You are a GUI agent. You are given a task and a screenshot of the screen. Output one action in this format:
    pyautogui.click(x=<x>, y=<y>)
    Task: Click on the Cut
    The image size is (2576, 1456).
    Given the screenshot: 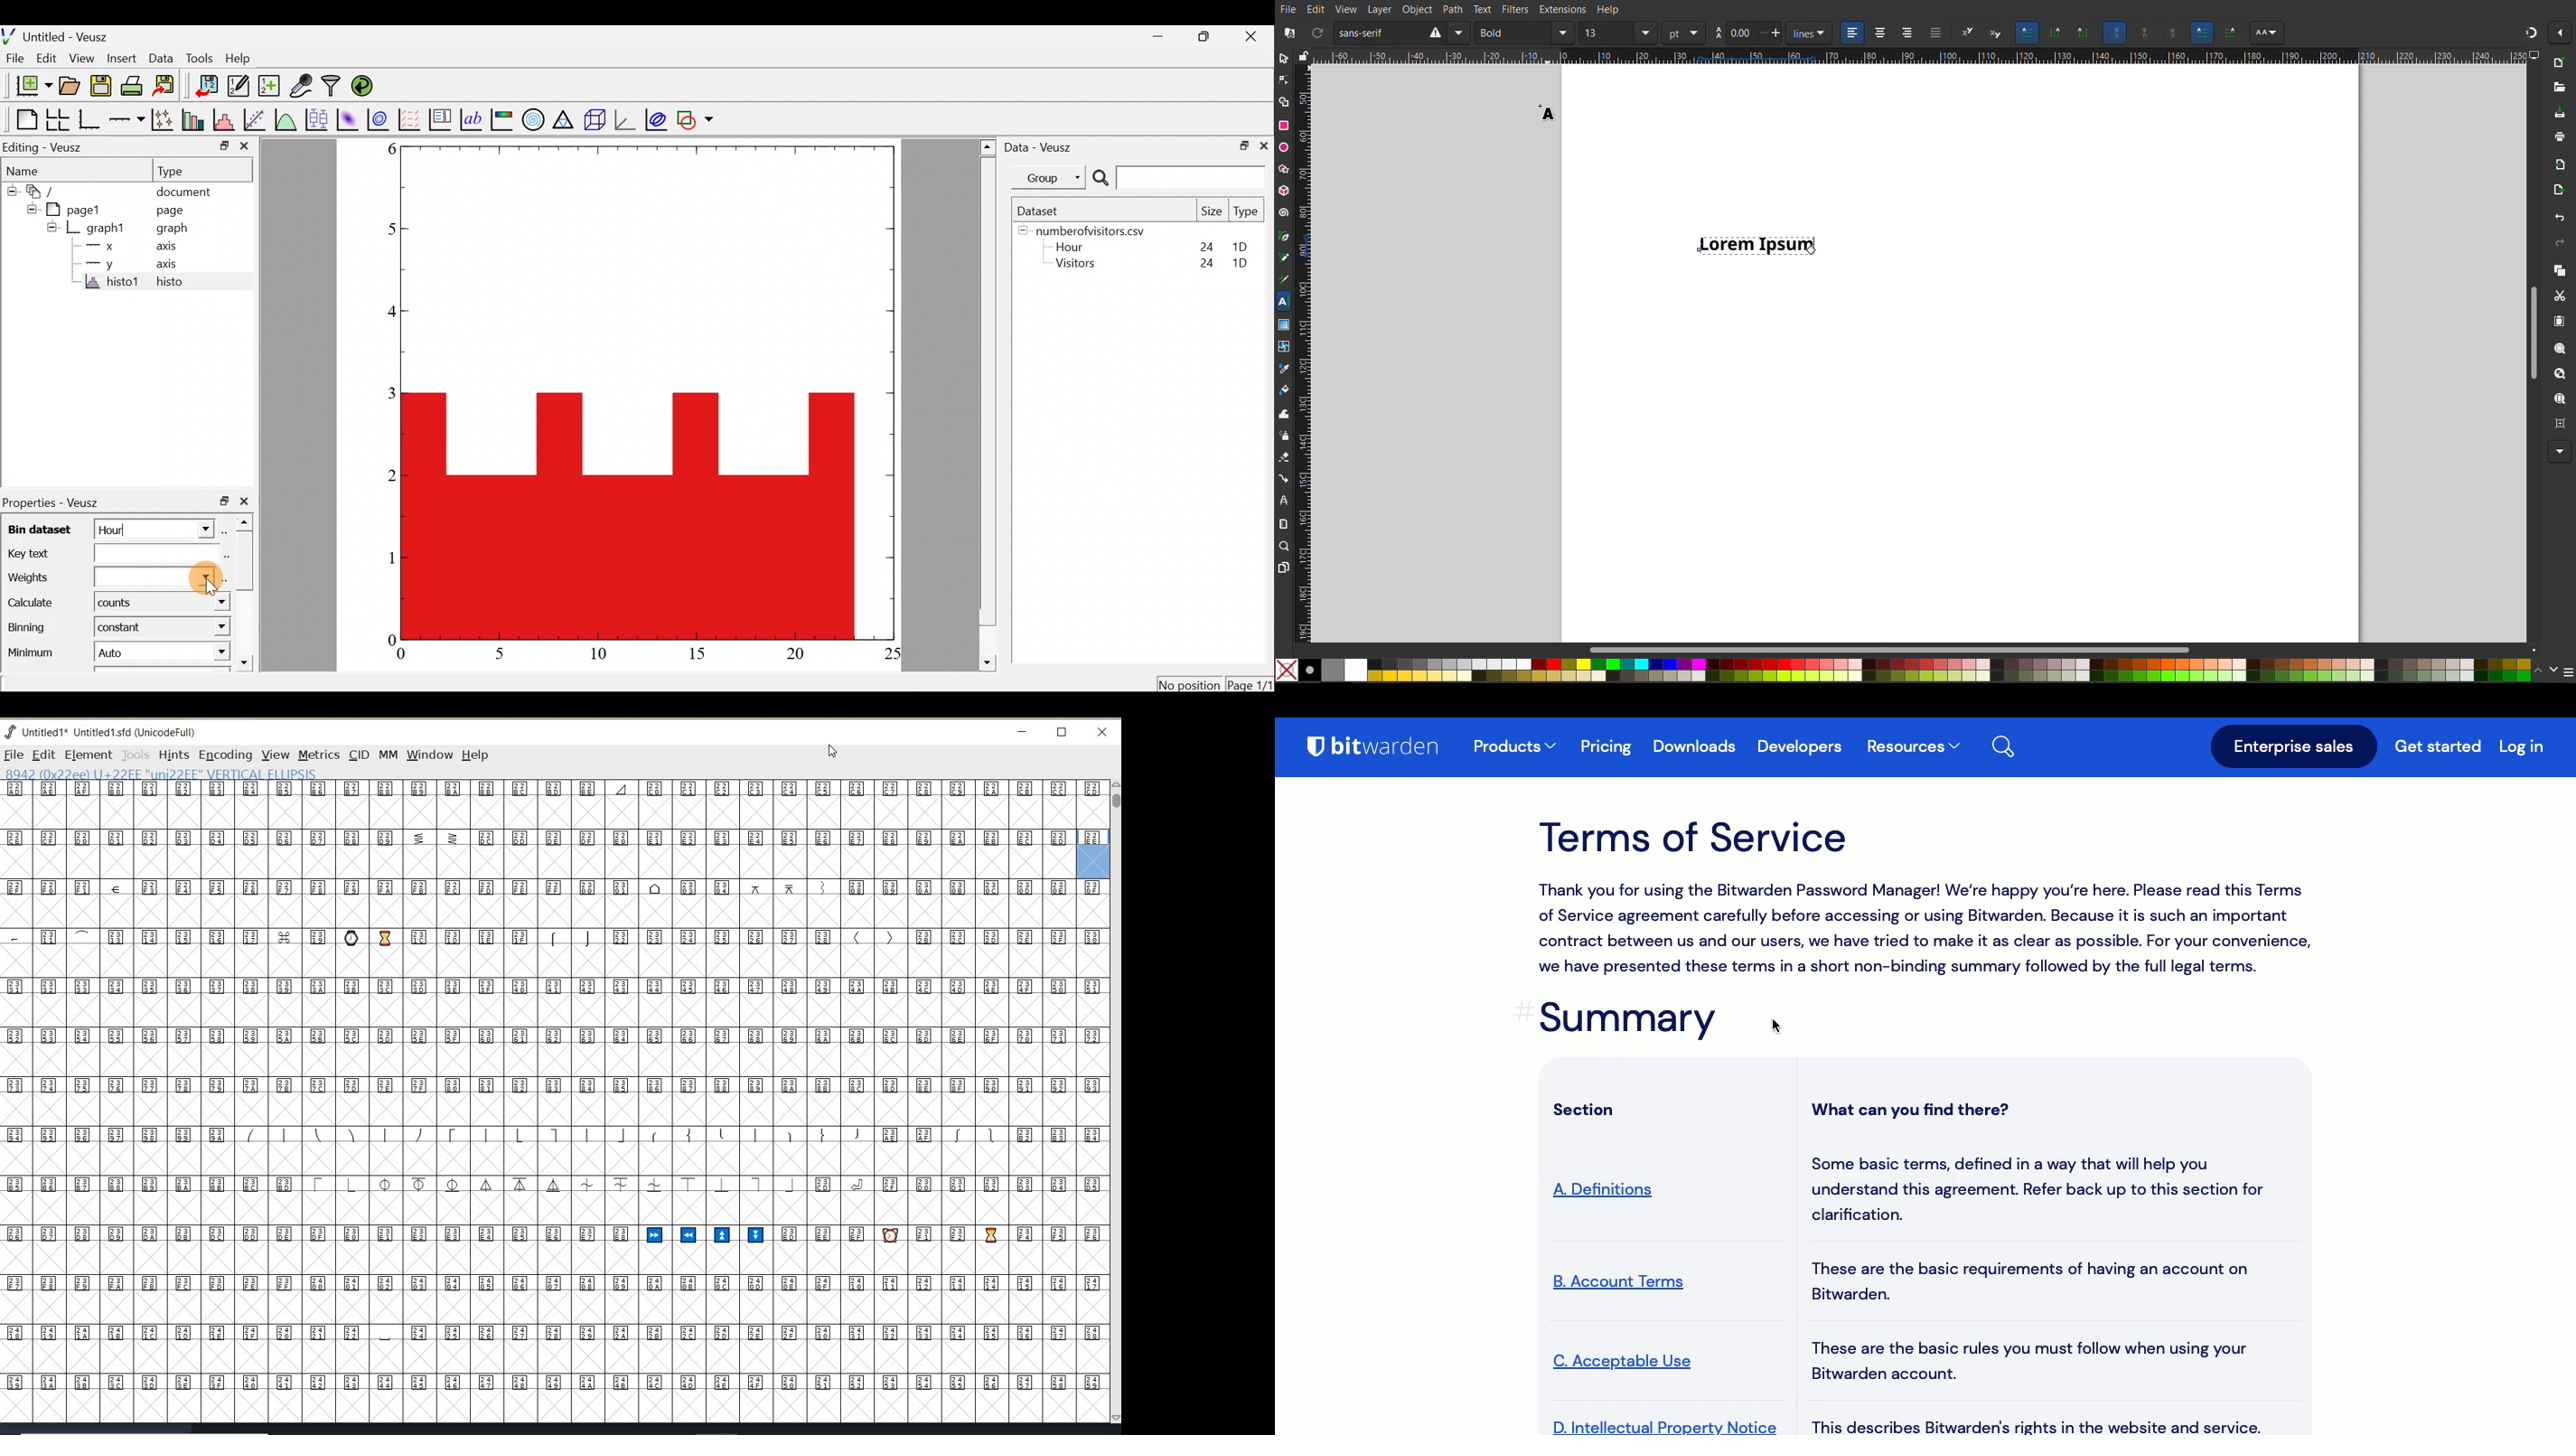 What is the action you would take?
    pyautogui.click(x=2559, y=295)
    